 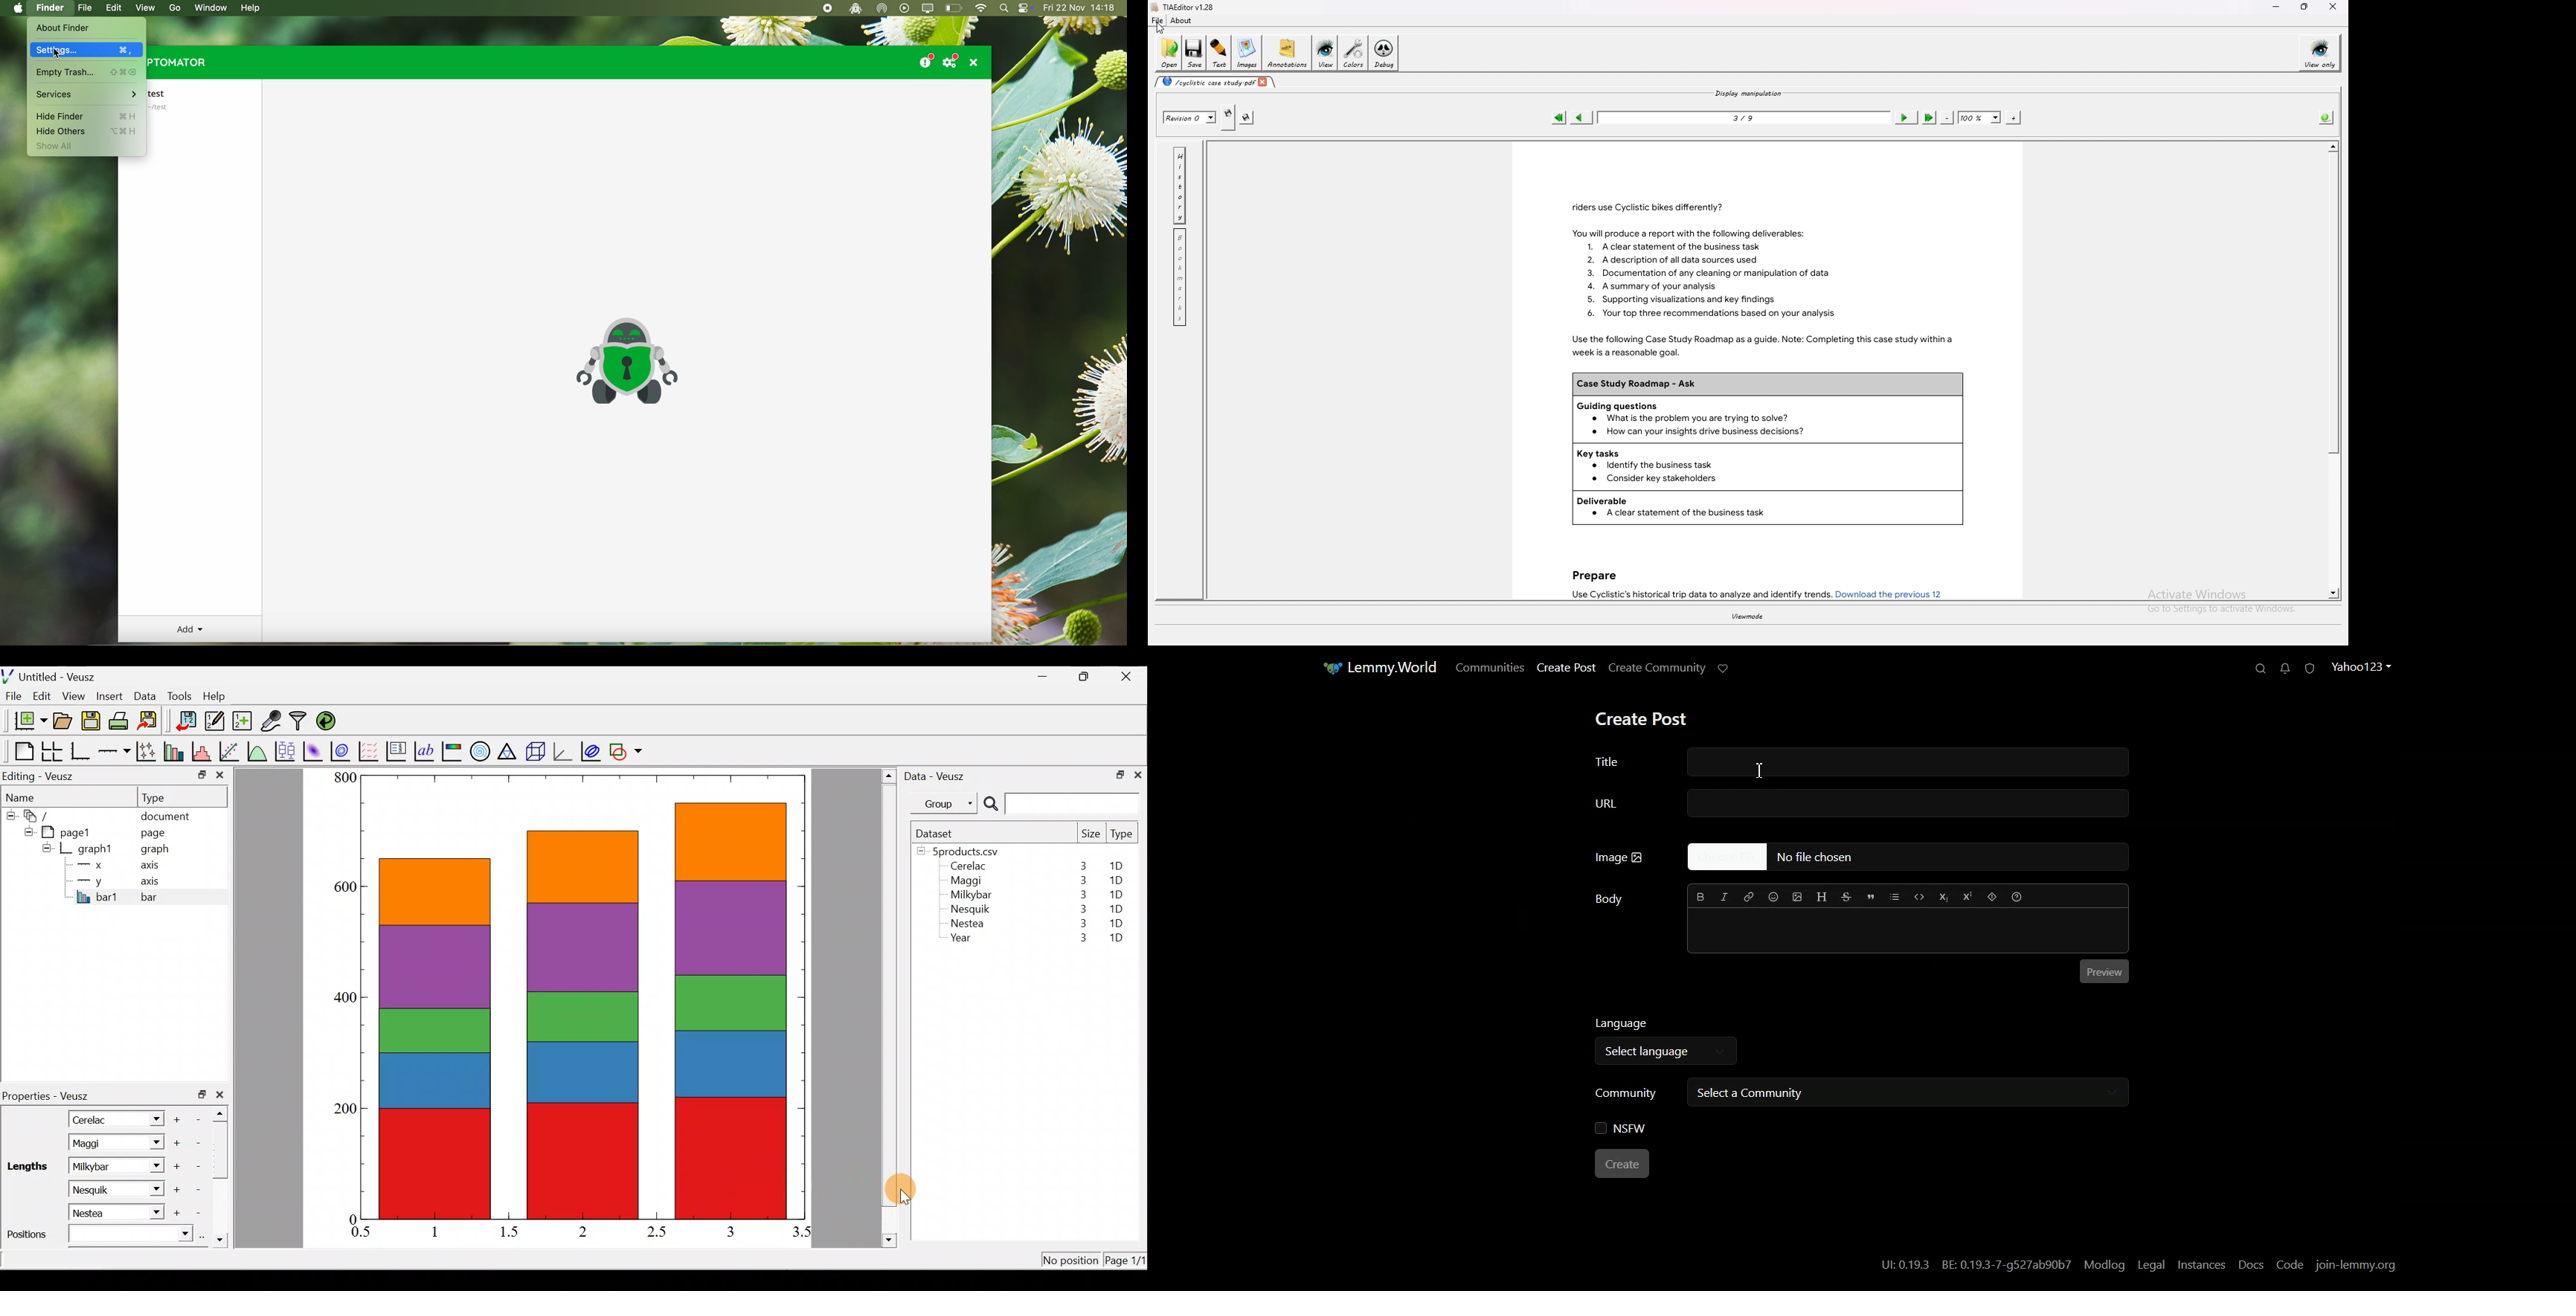 I want to click on y, so click(x=90, y=880).